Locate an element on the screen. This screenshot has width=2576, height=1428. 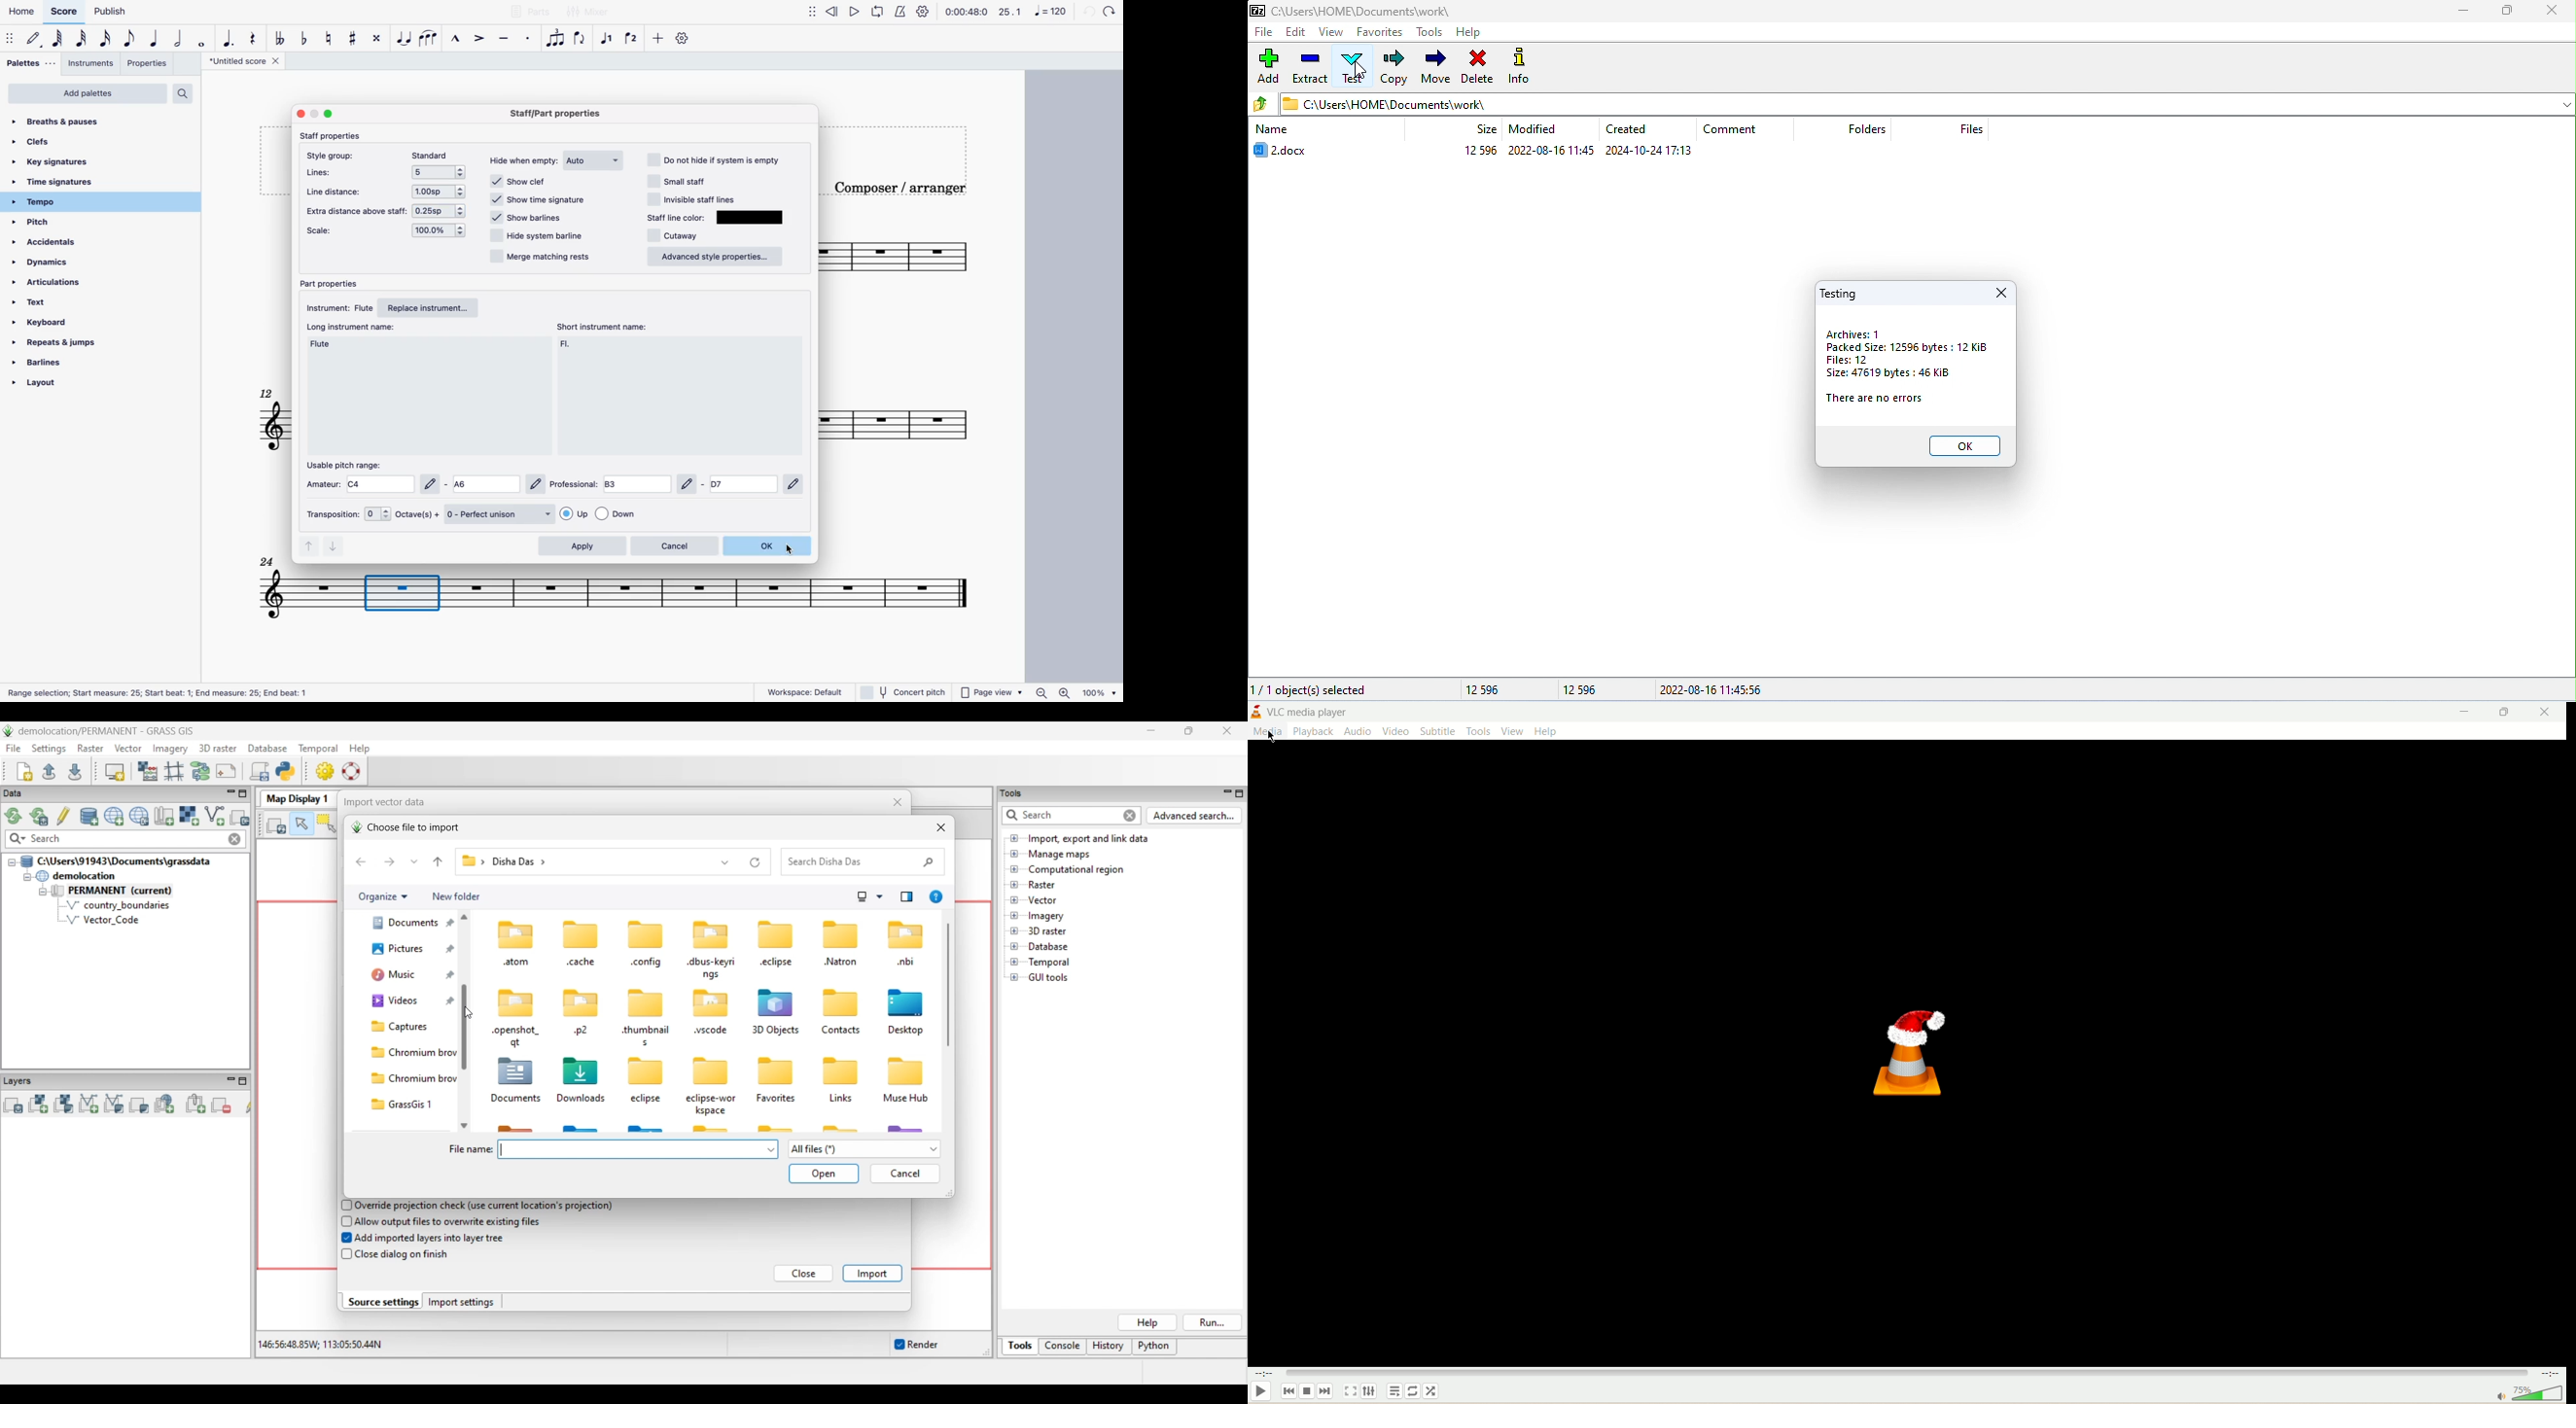
application icon is located at coordinates (1916, 1052).